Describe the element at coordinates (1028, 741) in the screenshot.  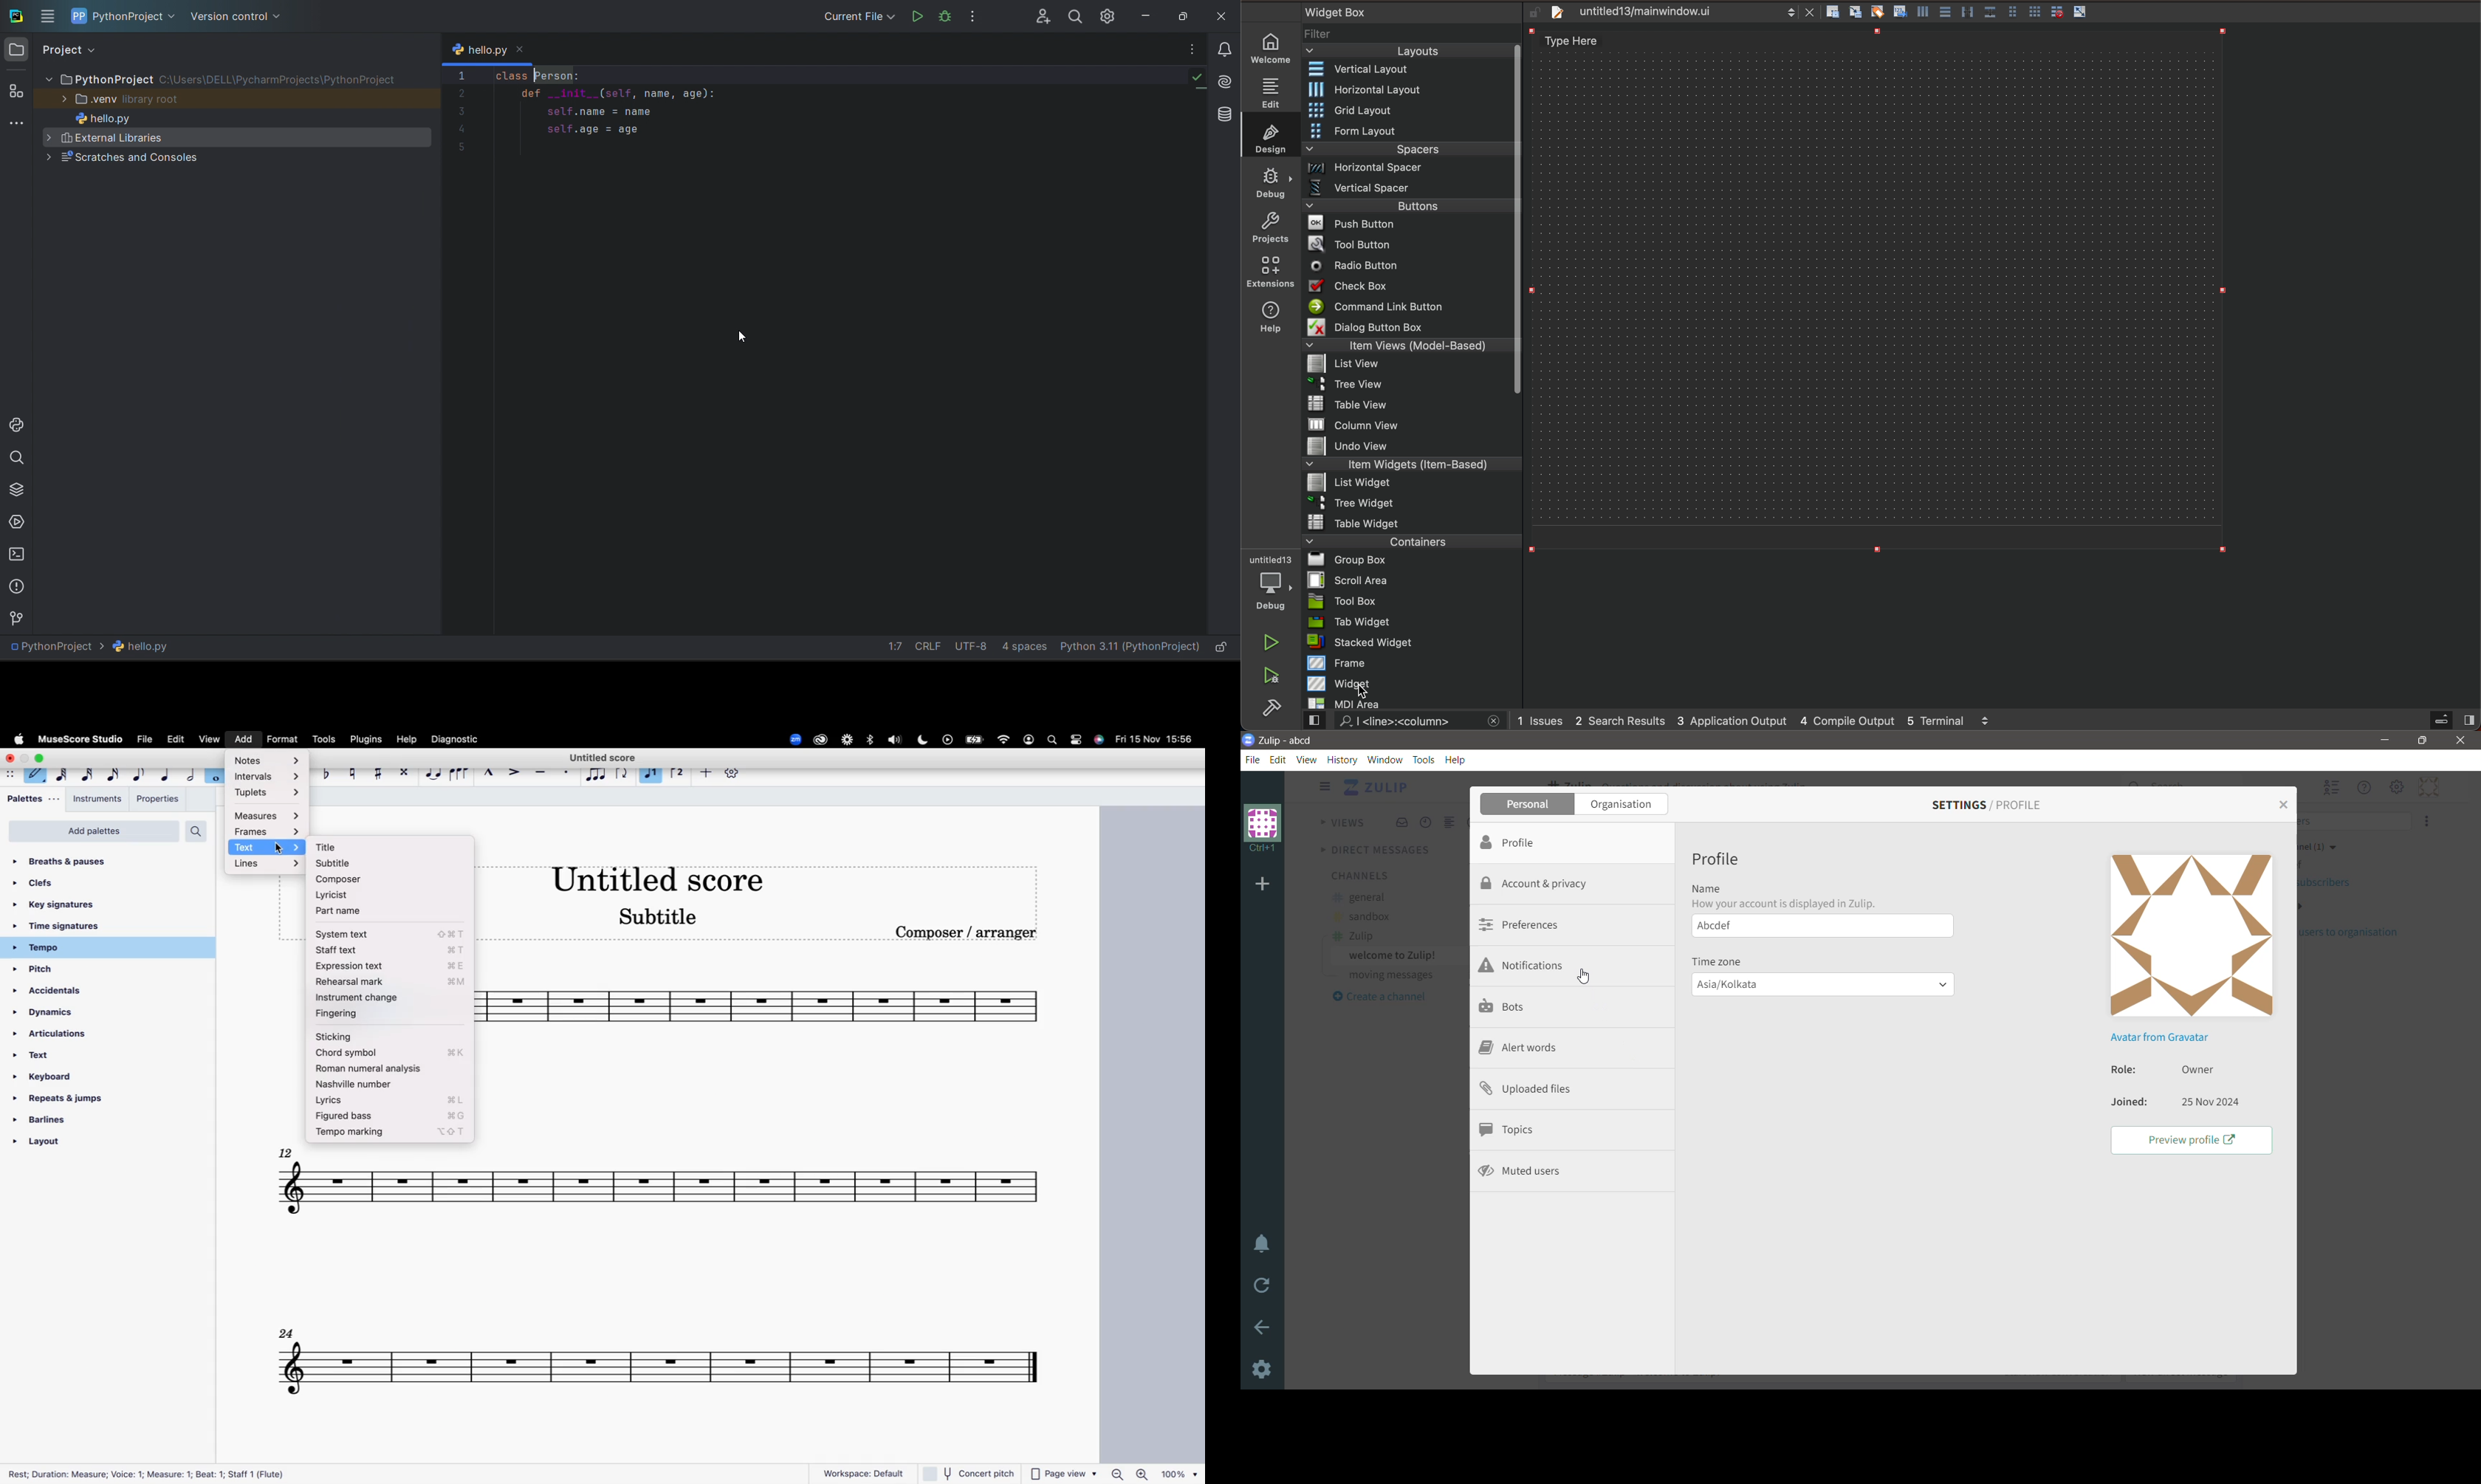
I see `profile` at that location.